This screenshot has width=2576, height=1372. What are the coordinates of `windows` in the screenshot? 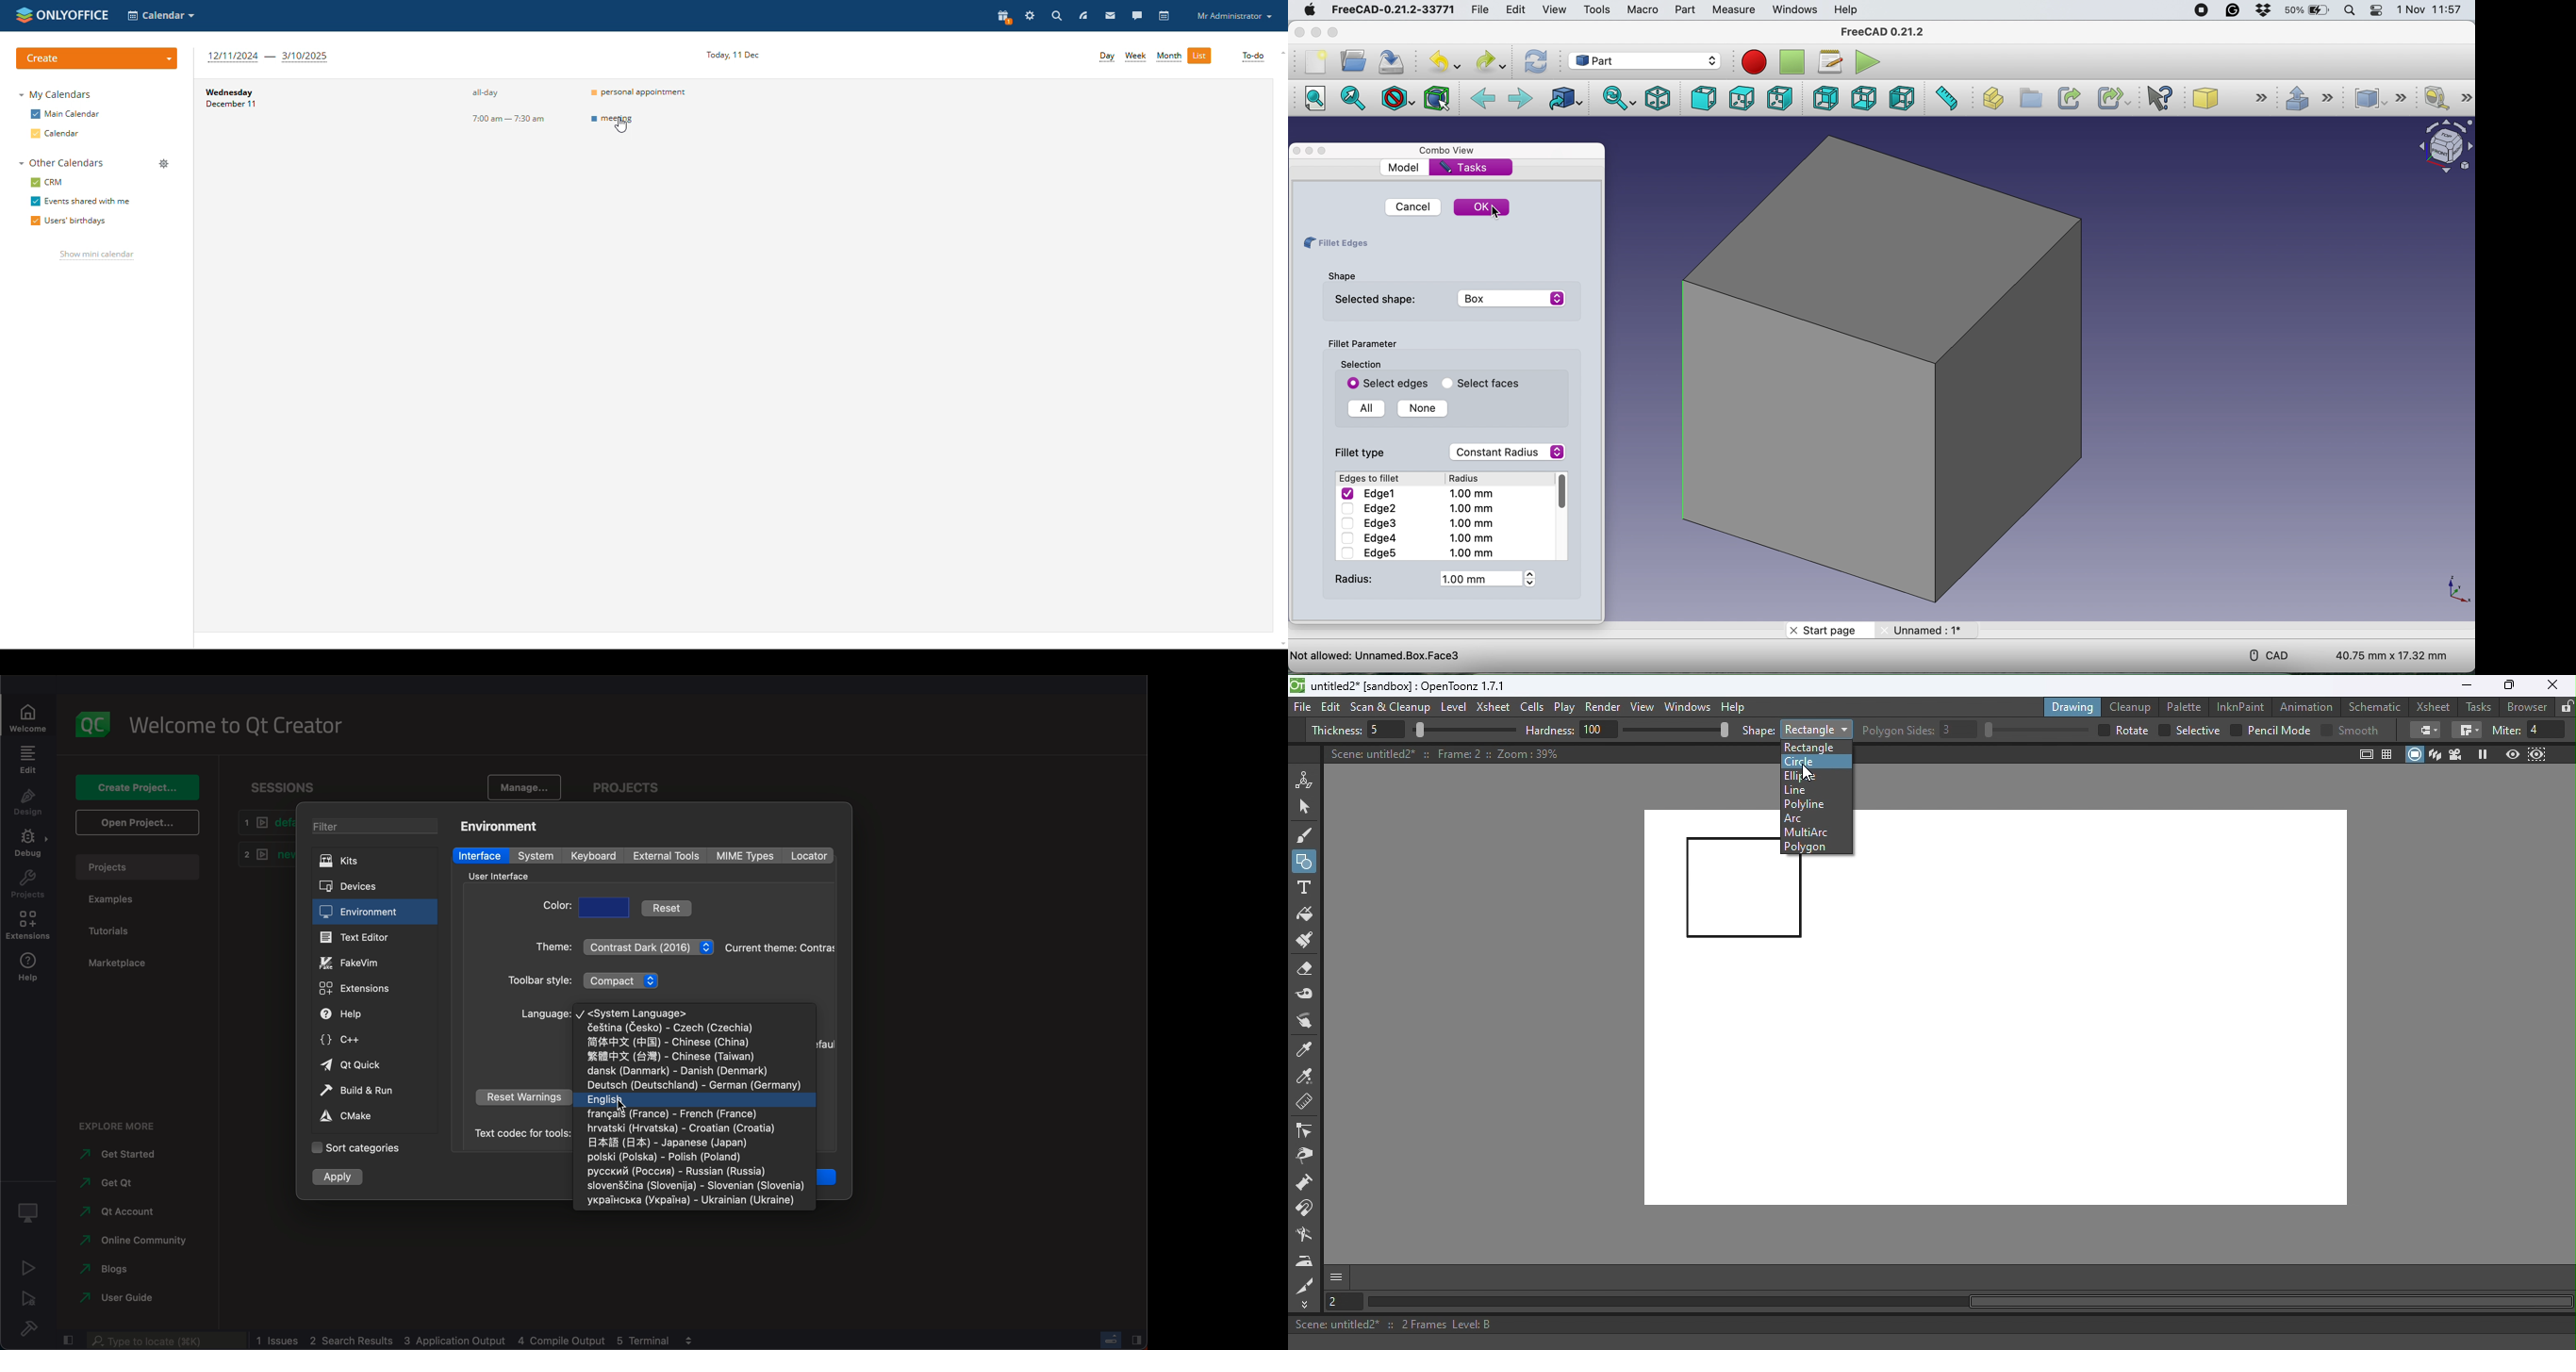 It's located at (1794, 9).